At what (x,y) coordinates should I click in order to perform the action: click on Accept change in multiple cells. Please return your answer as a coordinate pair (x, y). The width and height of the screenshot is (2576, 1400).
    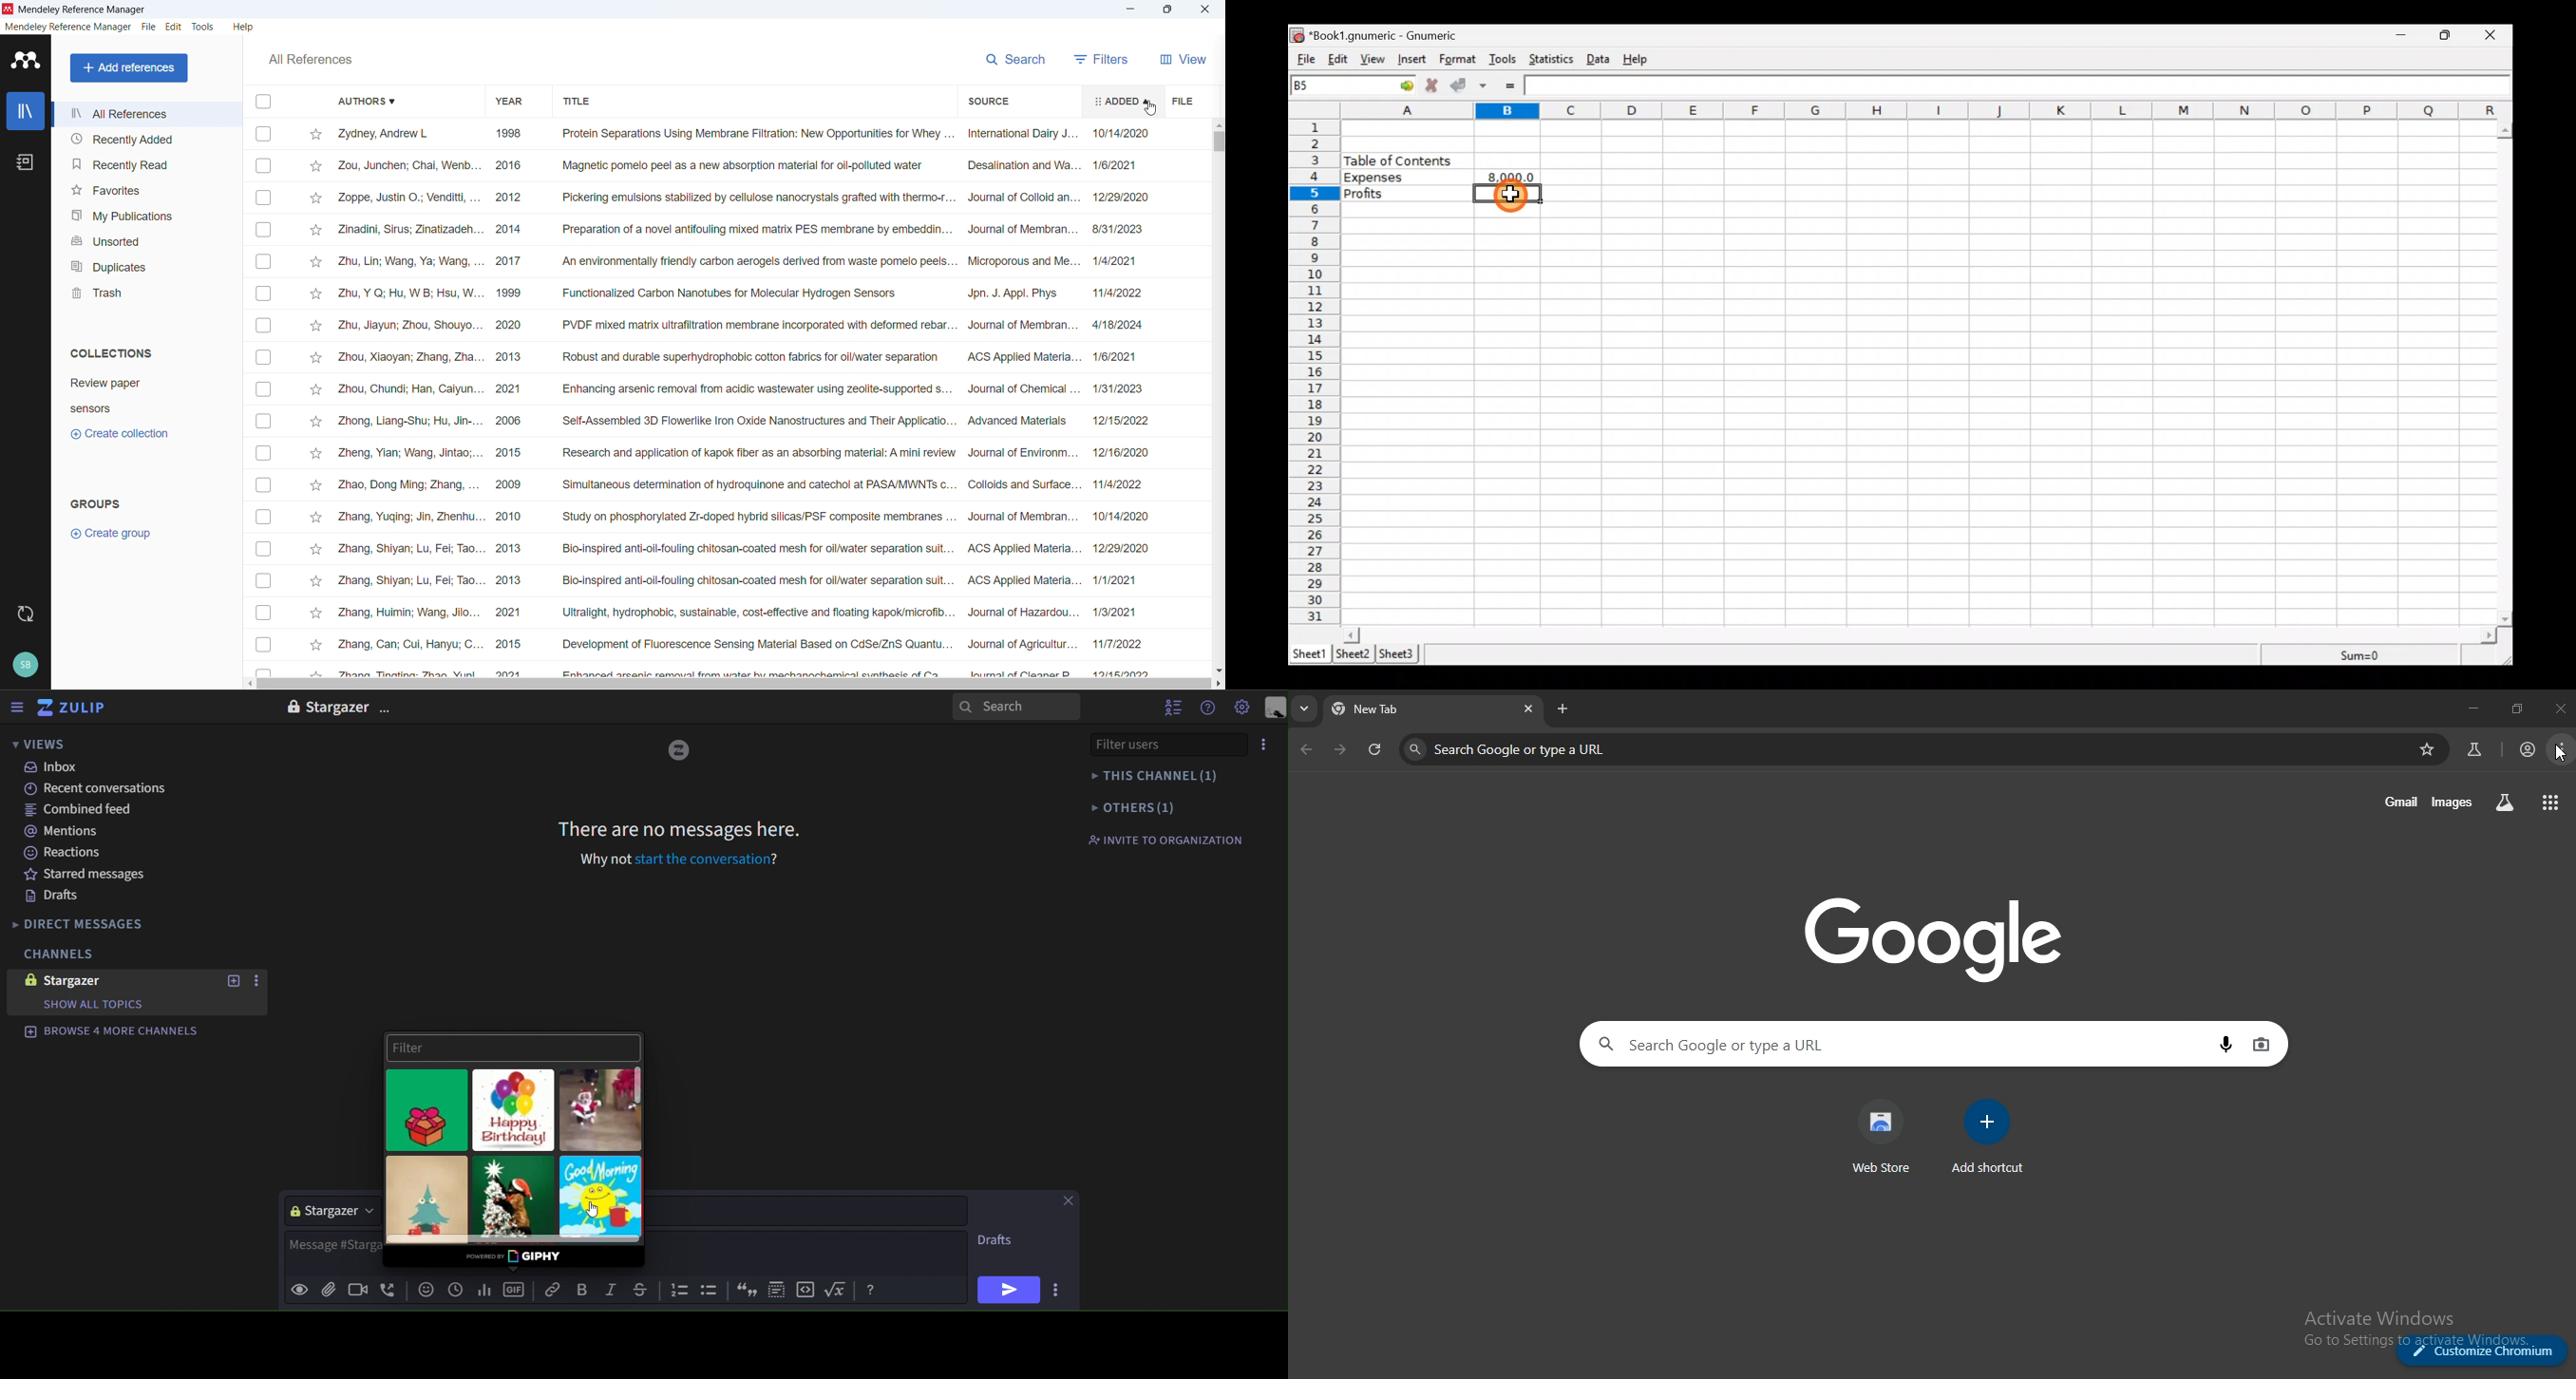
    Looking at the image, I should click on (1488, 86).